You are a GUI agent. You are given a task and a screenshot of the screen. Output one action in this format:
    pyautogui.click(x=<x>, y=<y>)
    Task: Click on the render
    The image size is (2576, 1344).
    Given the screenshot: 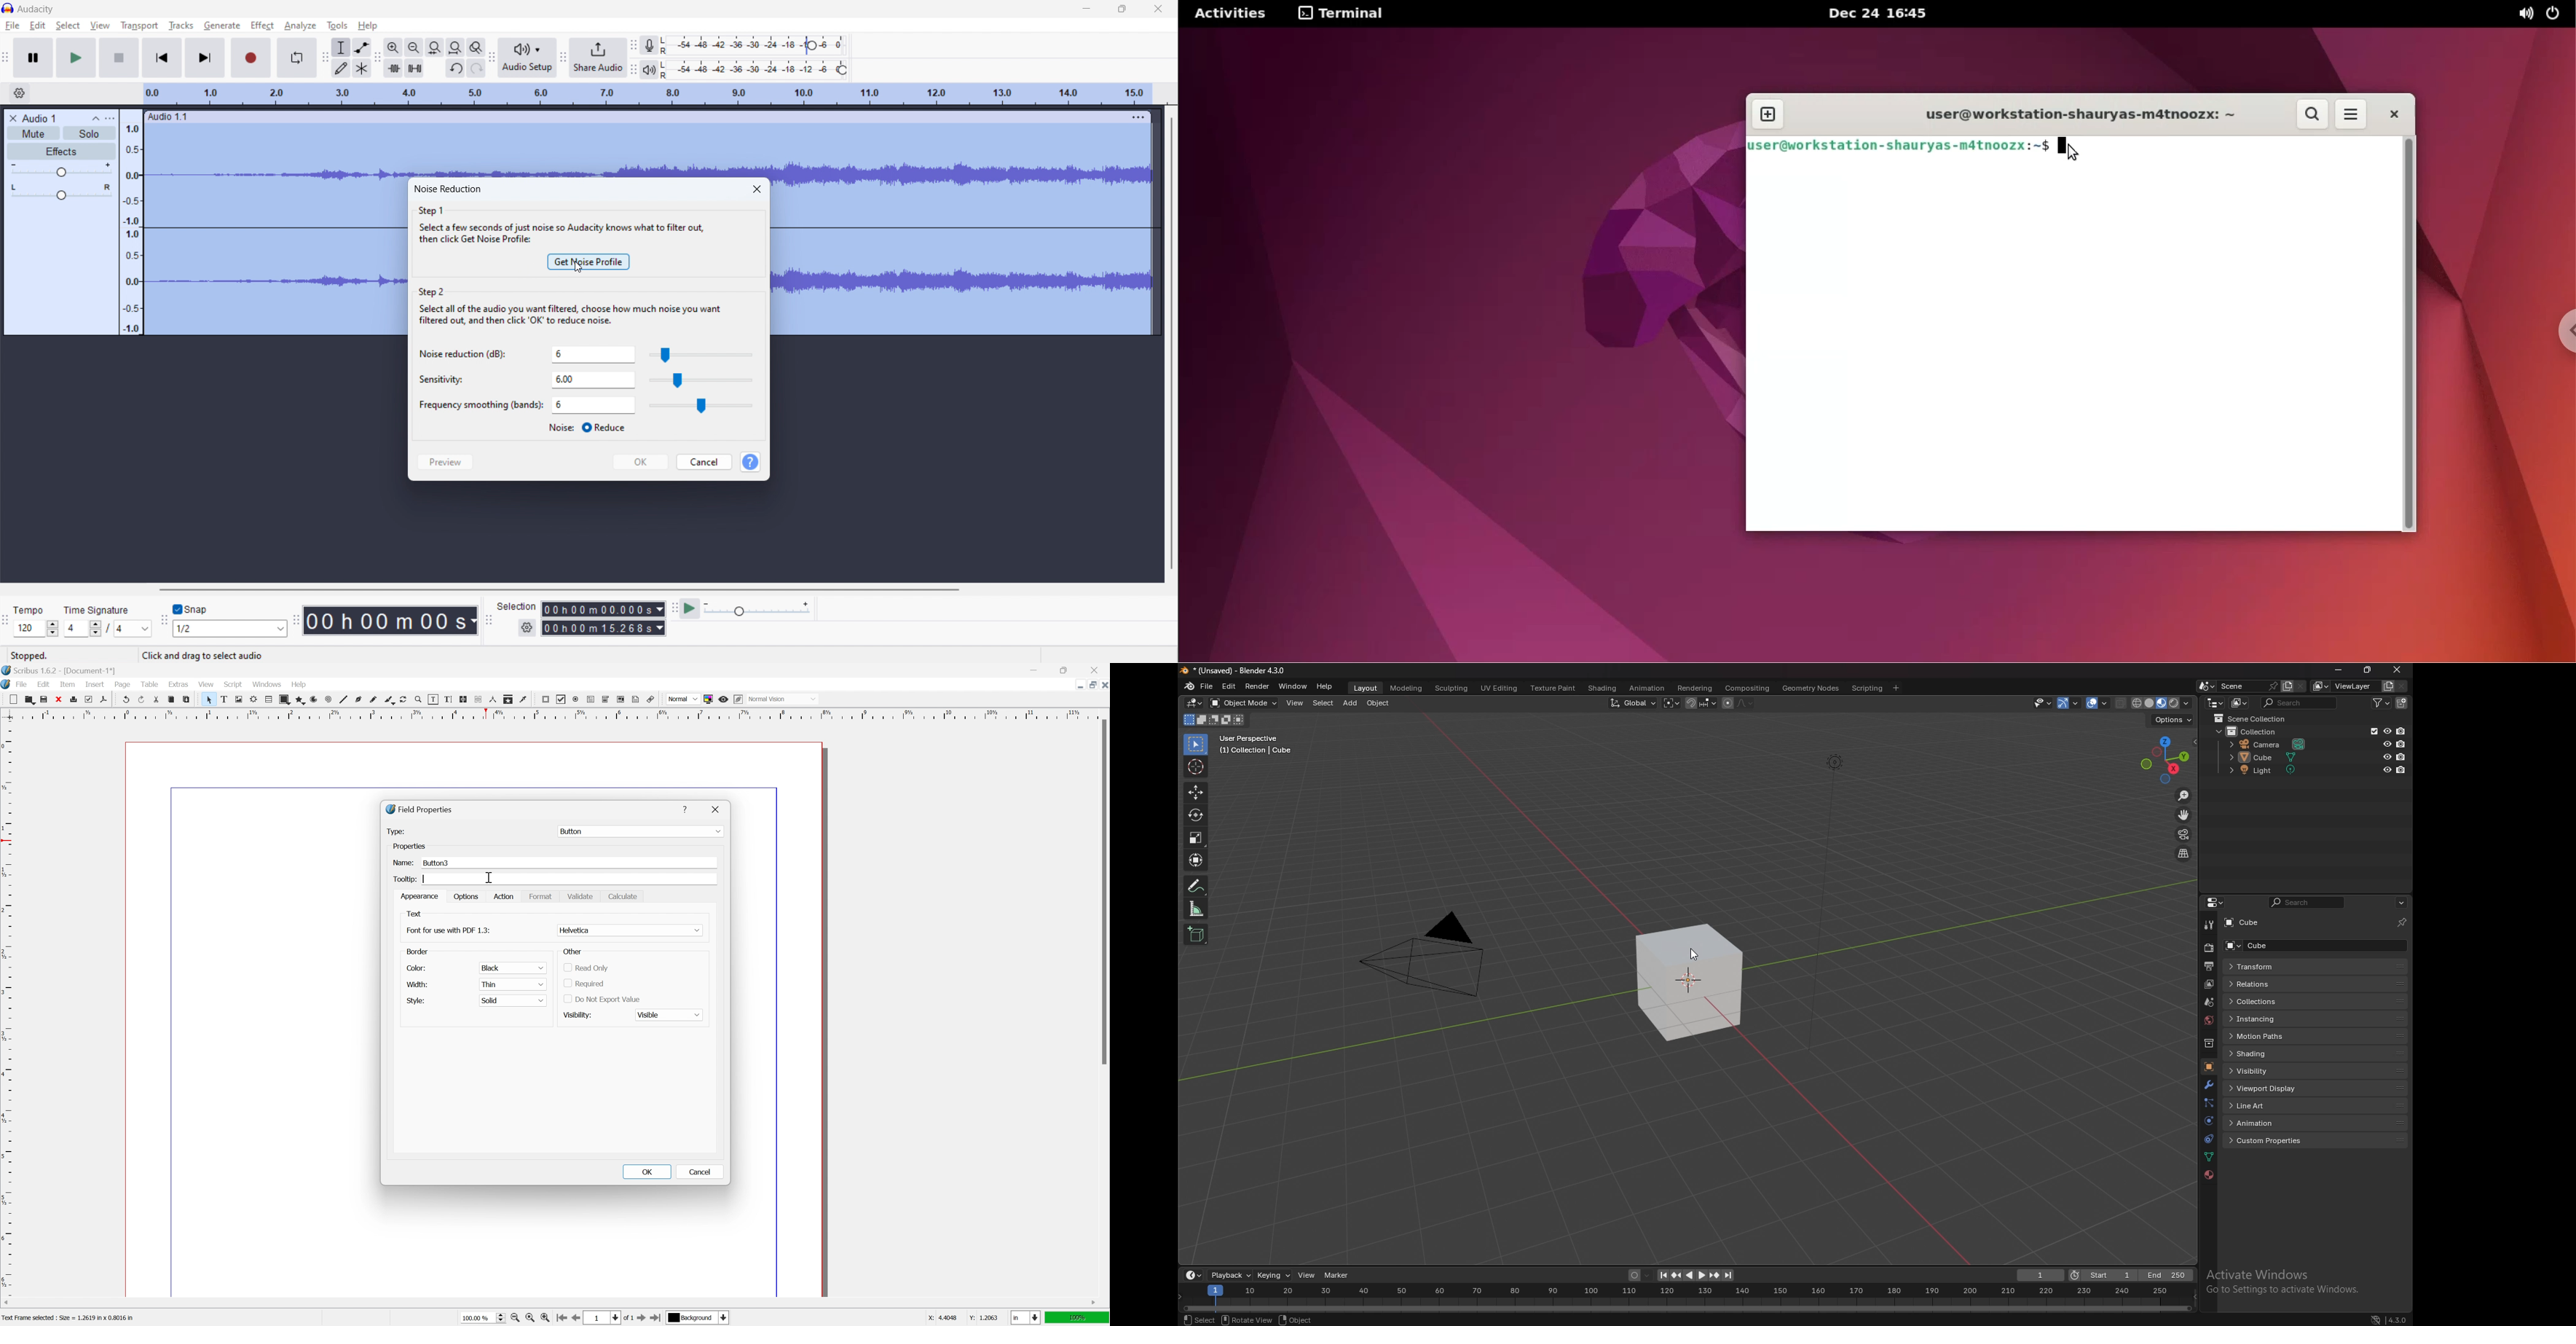 What is the action you would take?
    pyautogui.click(x=1257, y=687)
    